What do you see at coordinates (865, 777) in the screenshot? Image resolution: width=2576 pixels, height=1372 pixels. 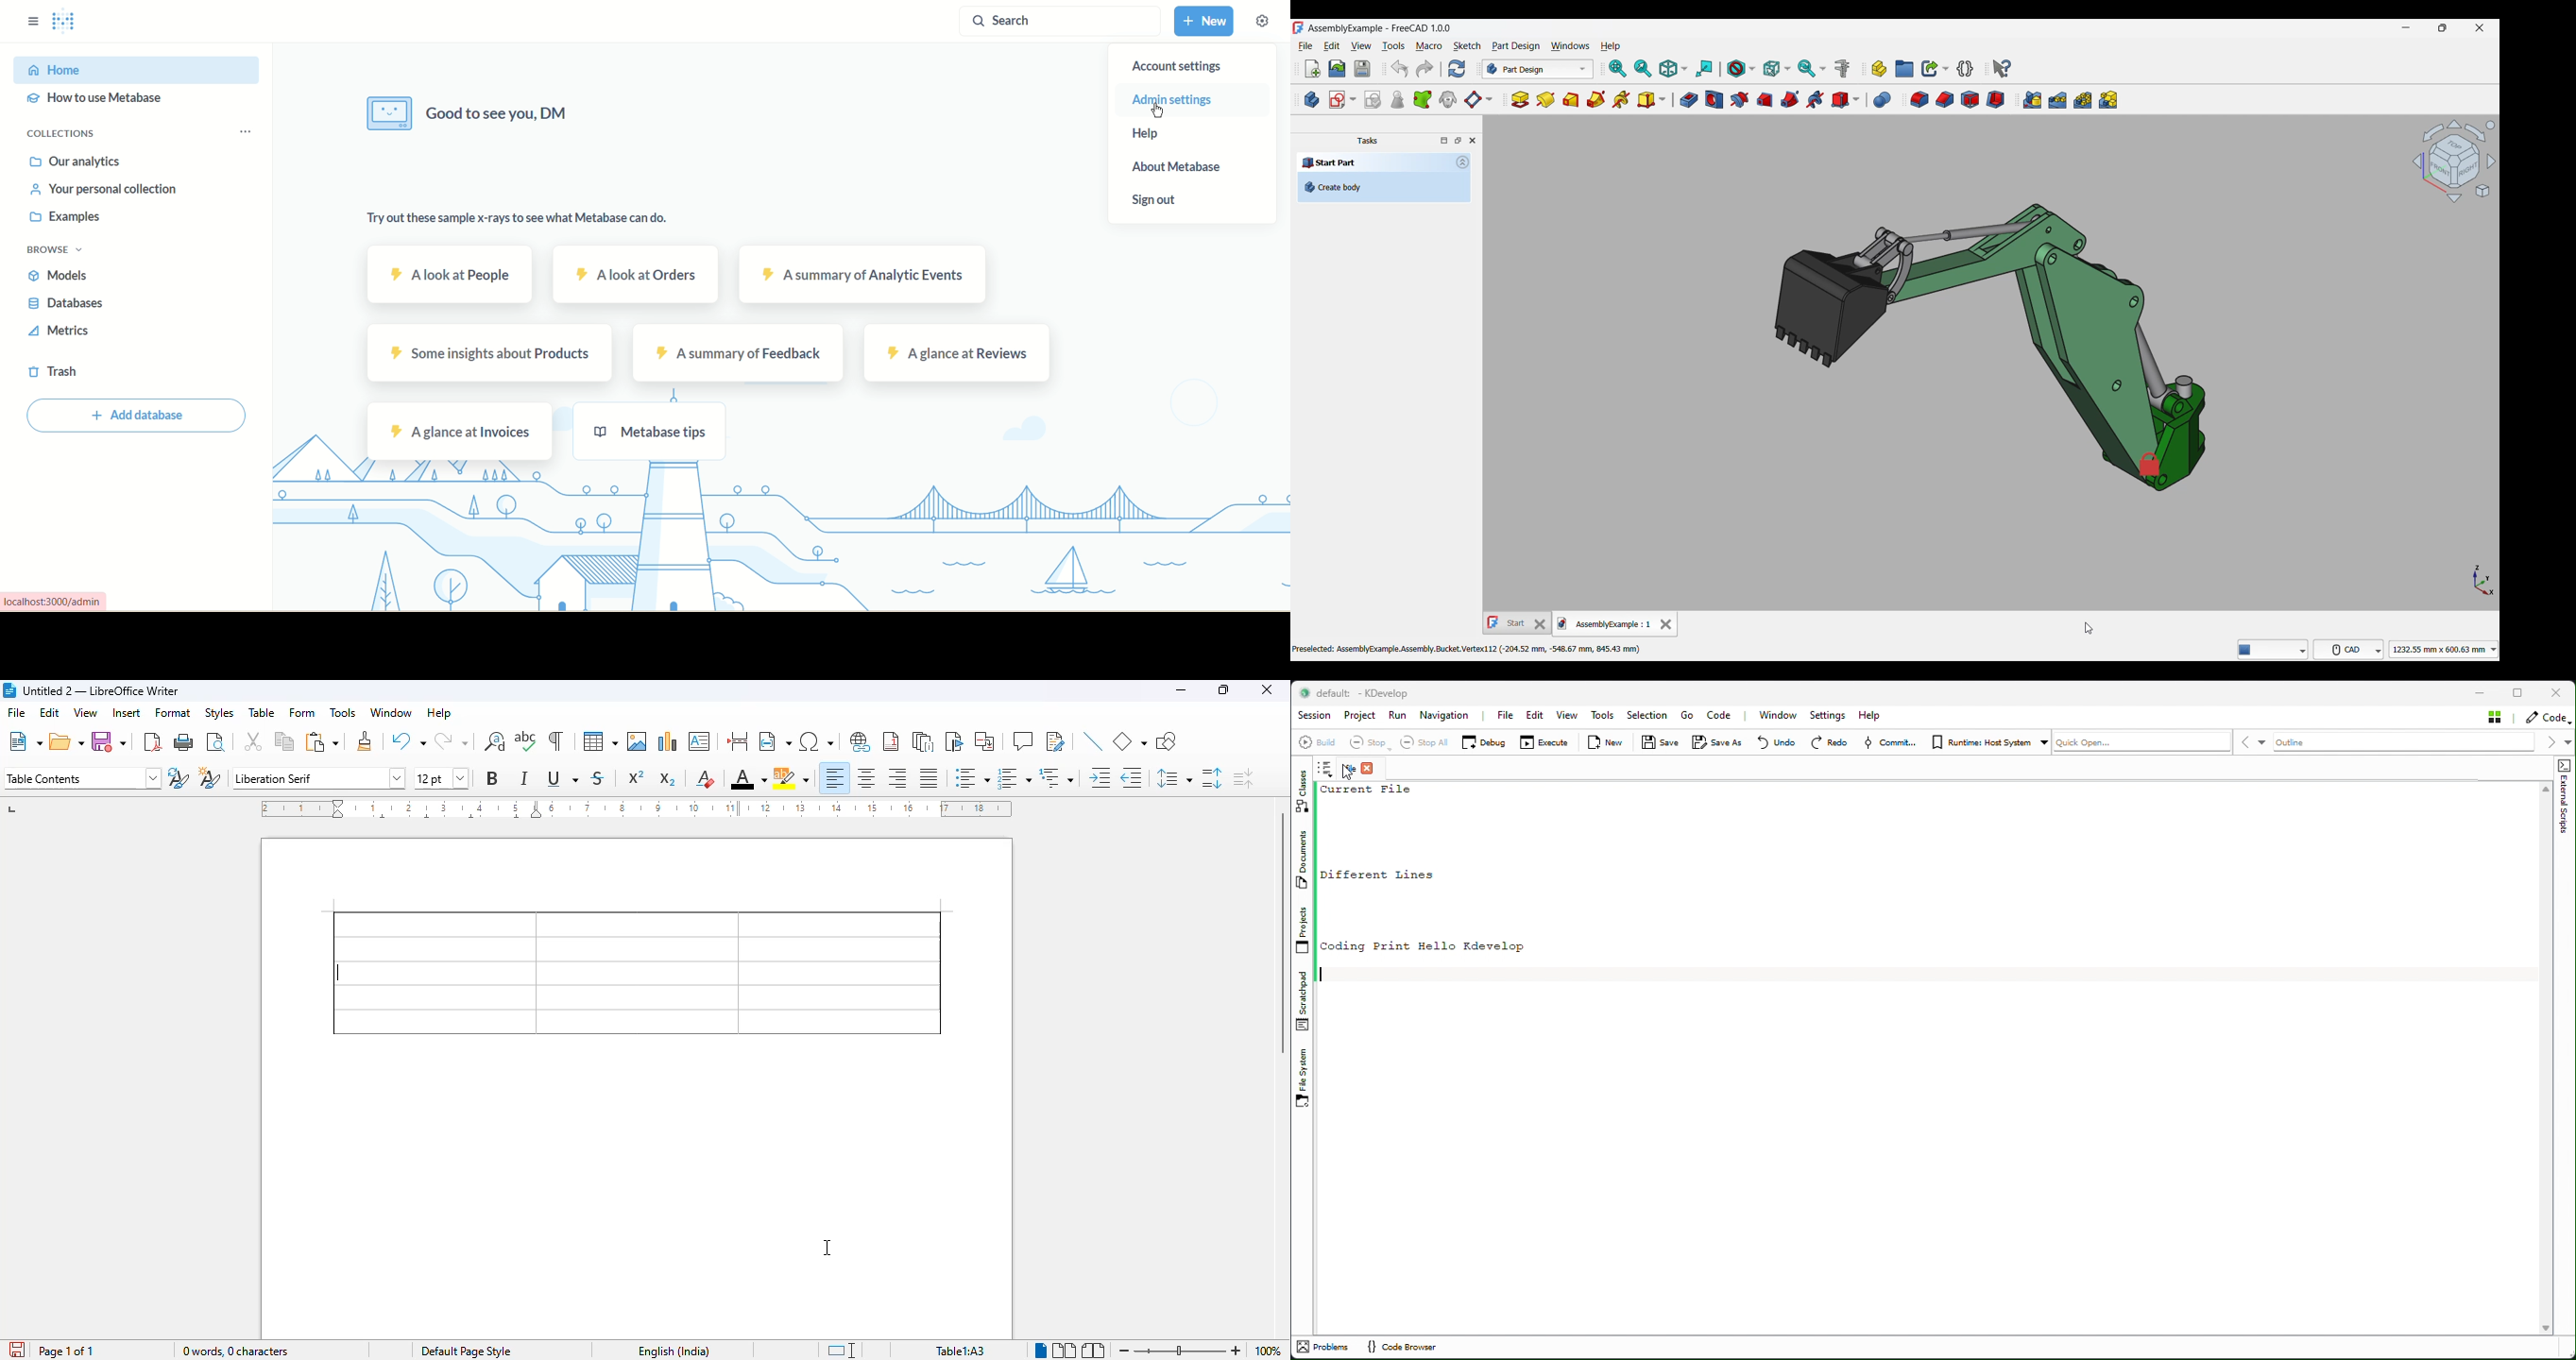 I see `align center` at bounding box center [865, 777].